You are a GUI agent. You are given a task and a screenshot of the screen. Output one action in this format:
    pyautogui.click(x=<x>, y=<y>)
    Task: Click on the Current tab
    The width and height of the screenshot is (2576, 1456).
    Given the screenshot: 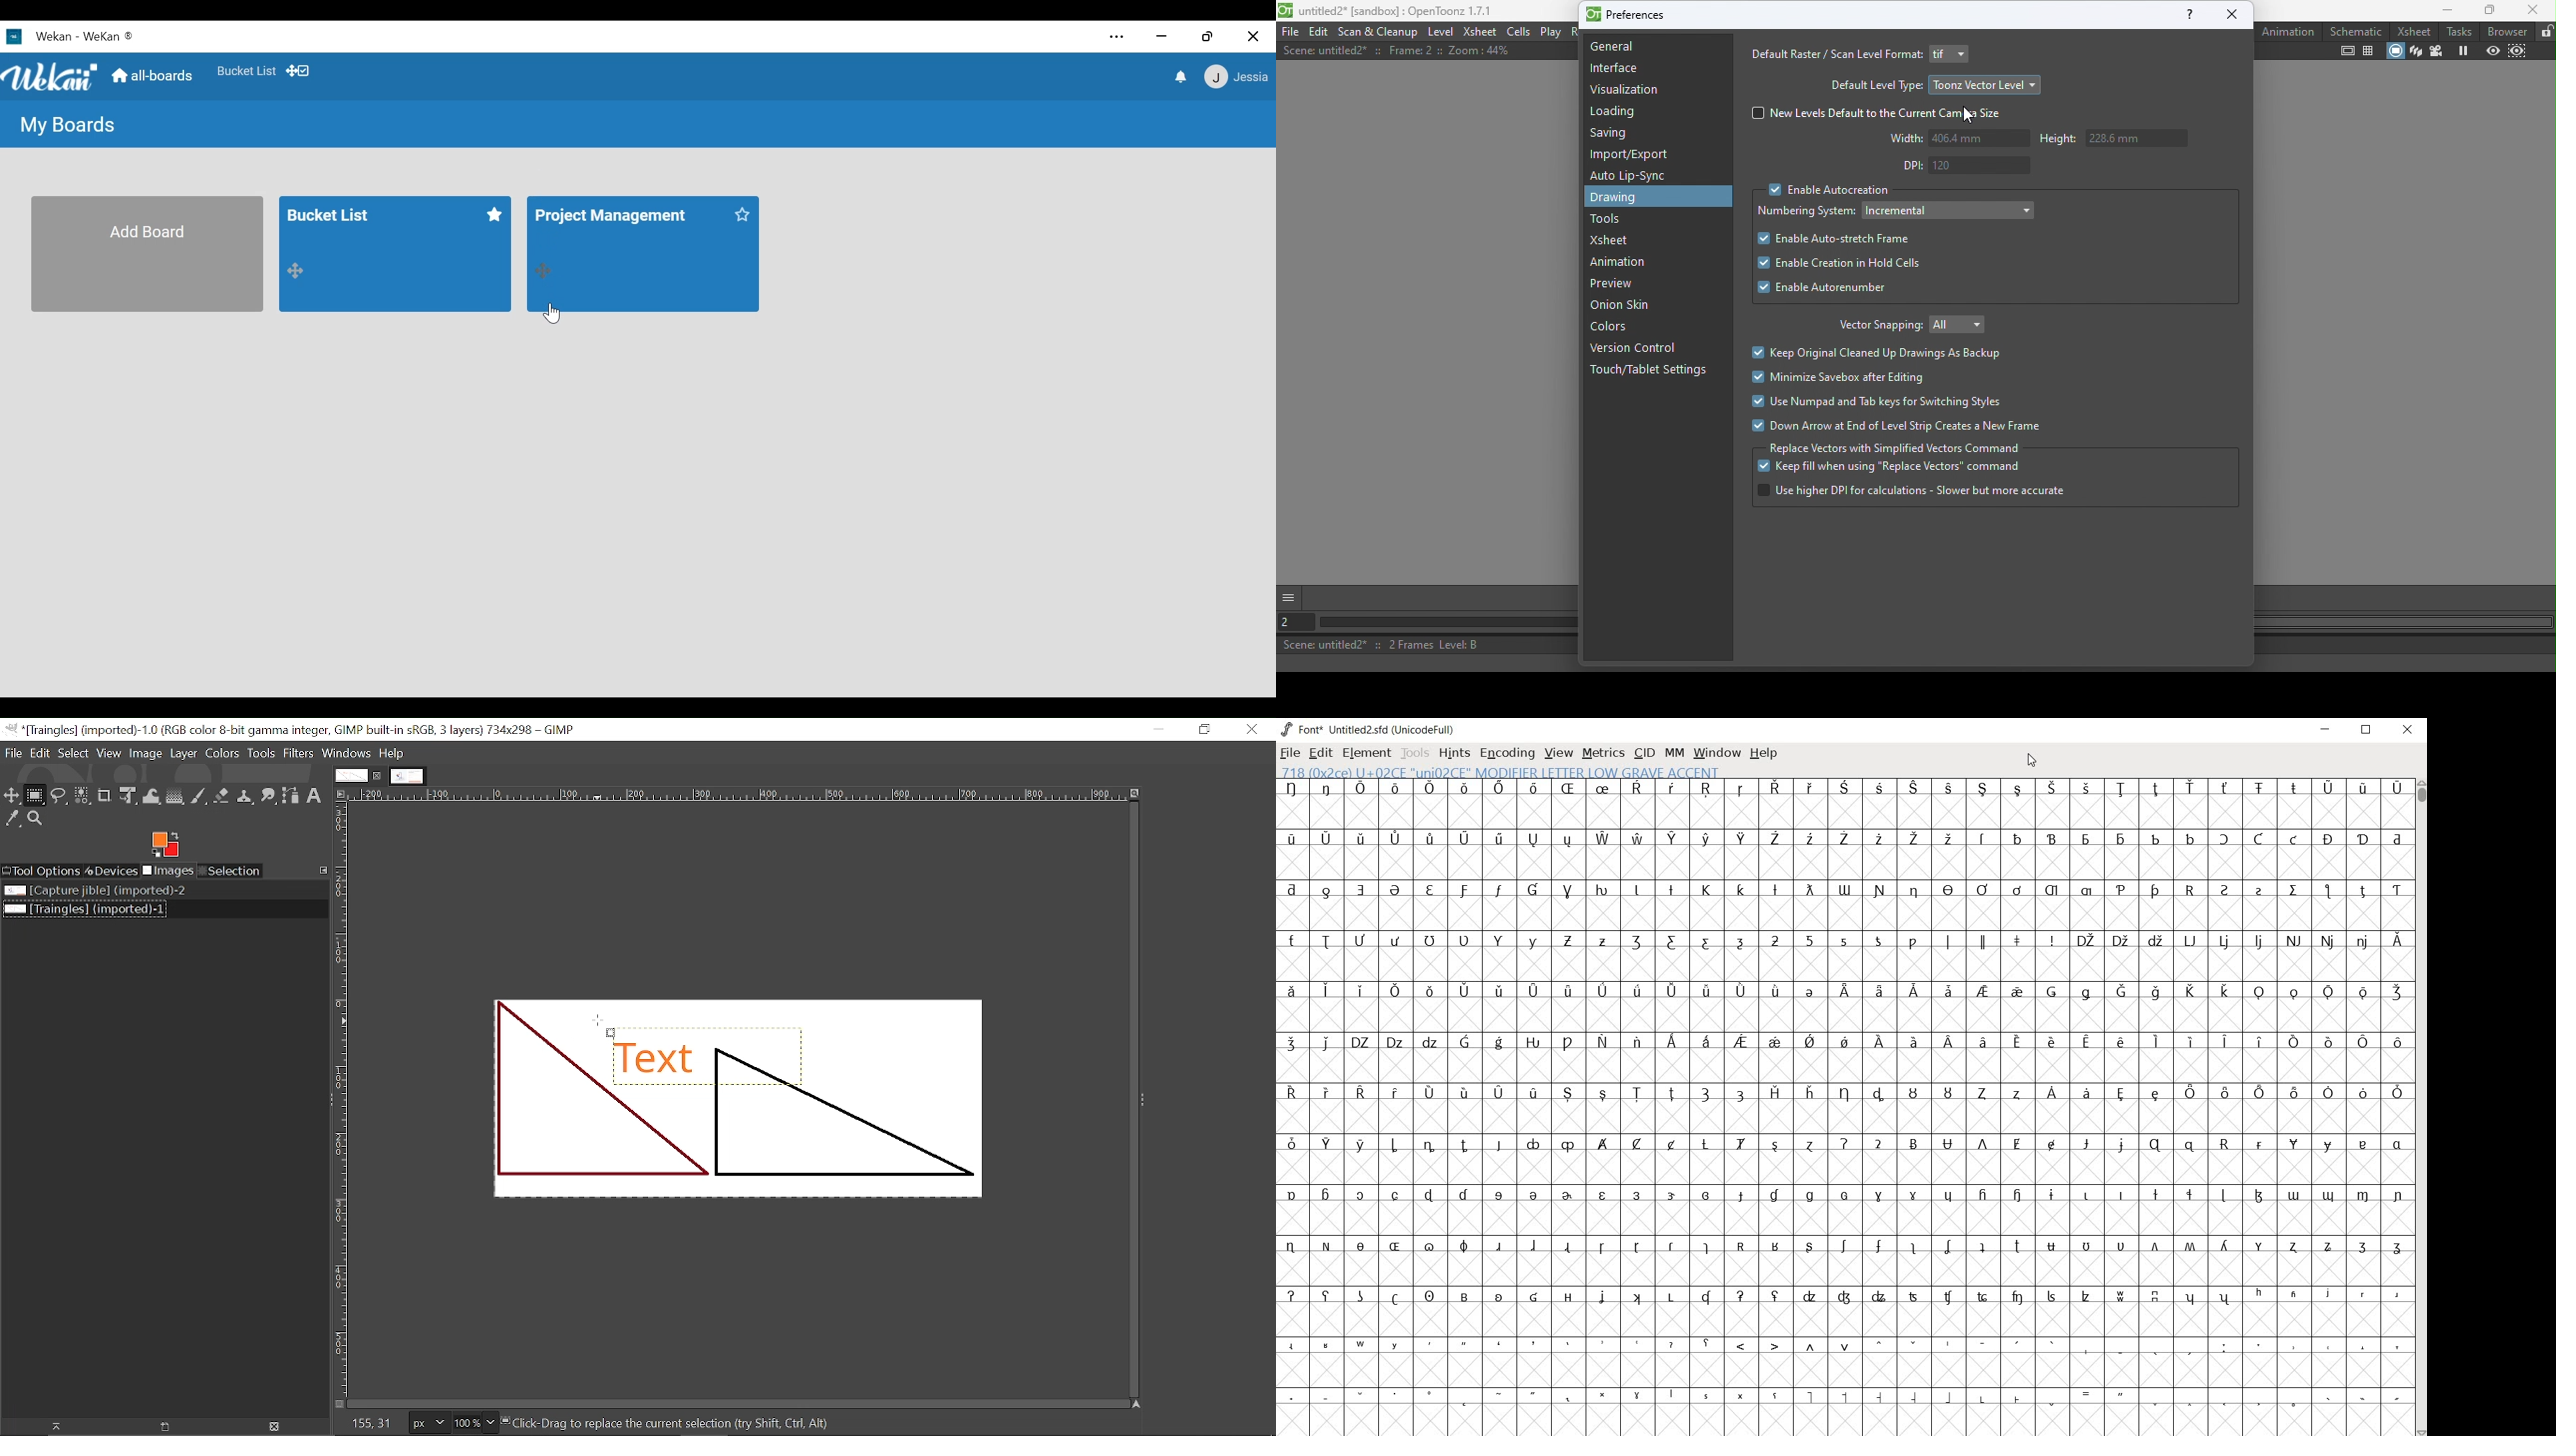 What is the action you would take?
    pyautogui.click(x=350, y=776)
    